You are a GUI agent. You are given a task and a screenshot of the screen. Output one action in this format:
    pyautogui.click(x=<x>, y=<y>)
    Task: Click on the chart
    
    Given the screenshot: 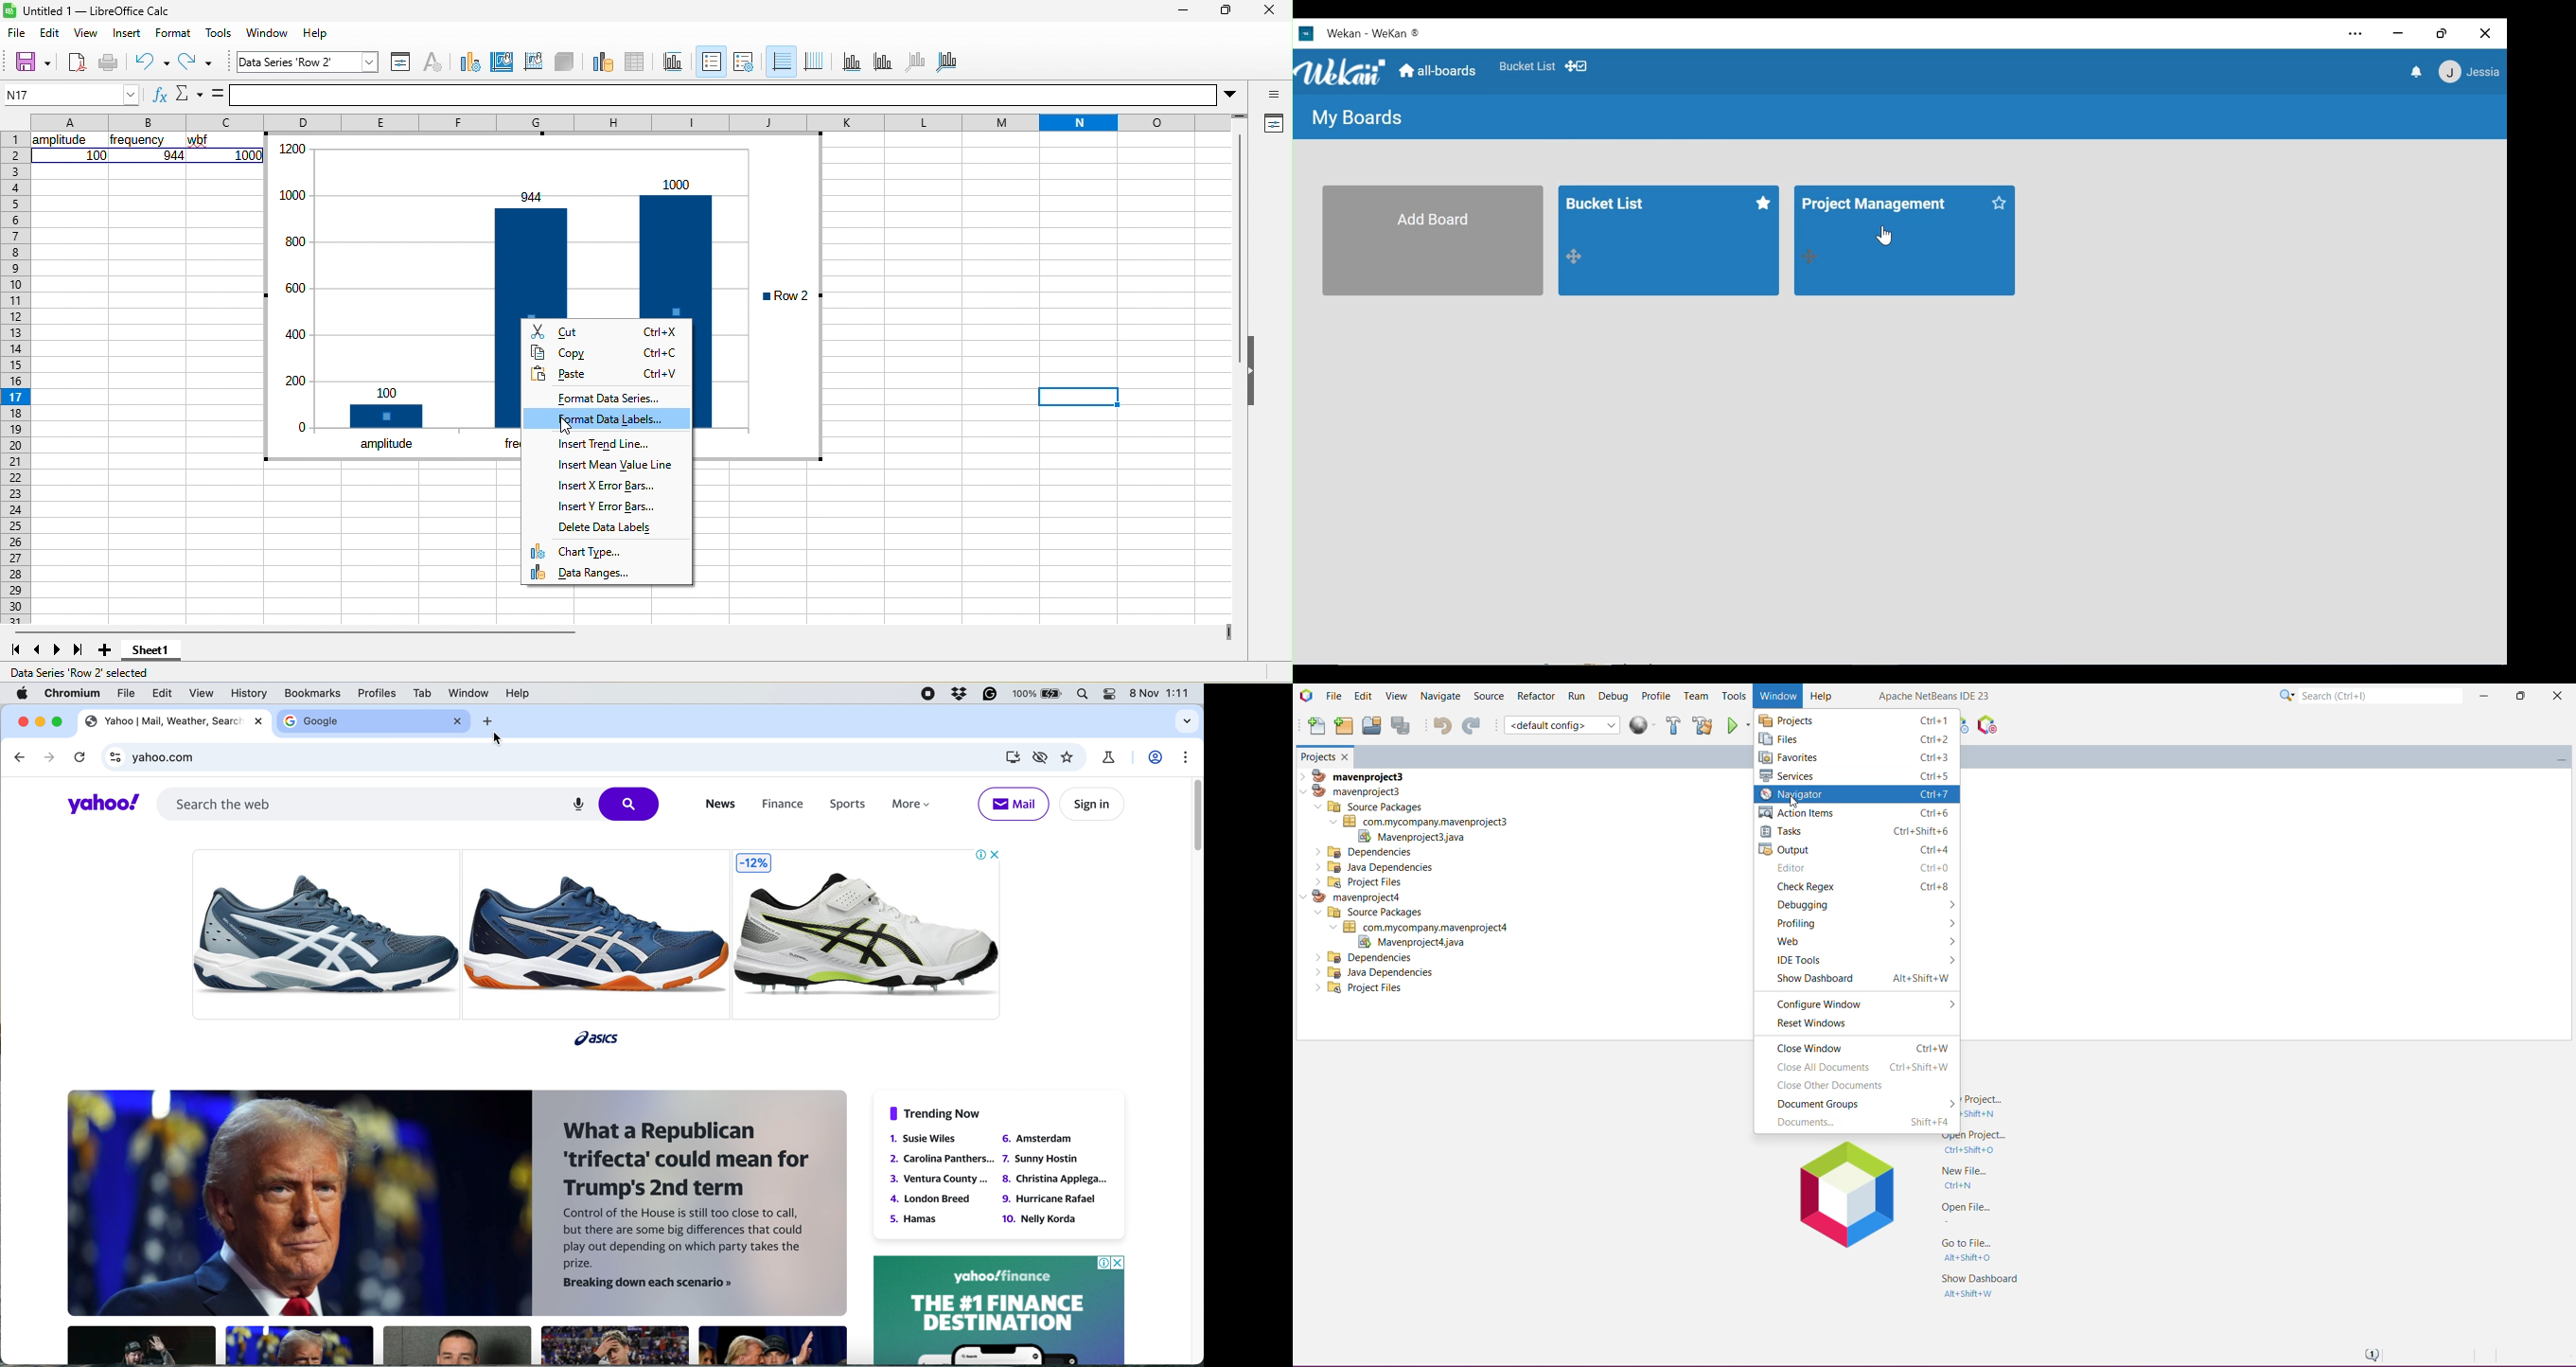 What is the action you would take?
    pyautogui.click(x=509, y=213)
    